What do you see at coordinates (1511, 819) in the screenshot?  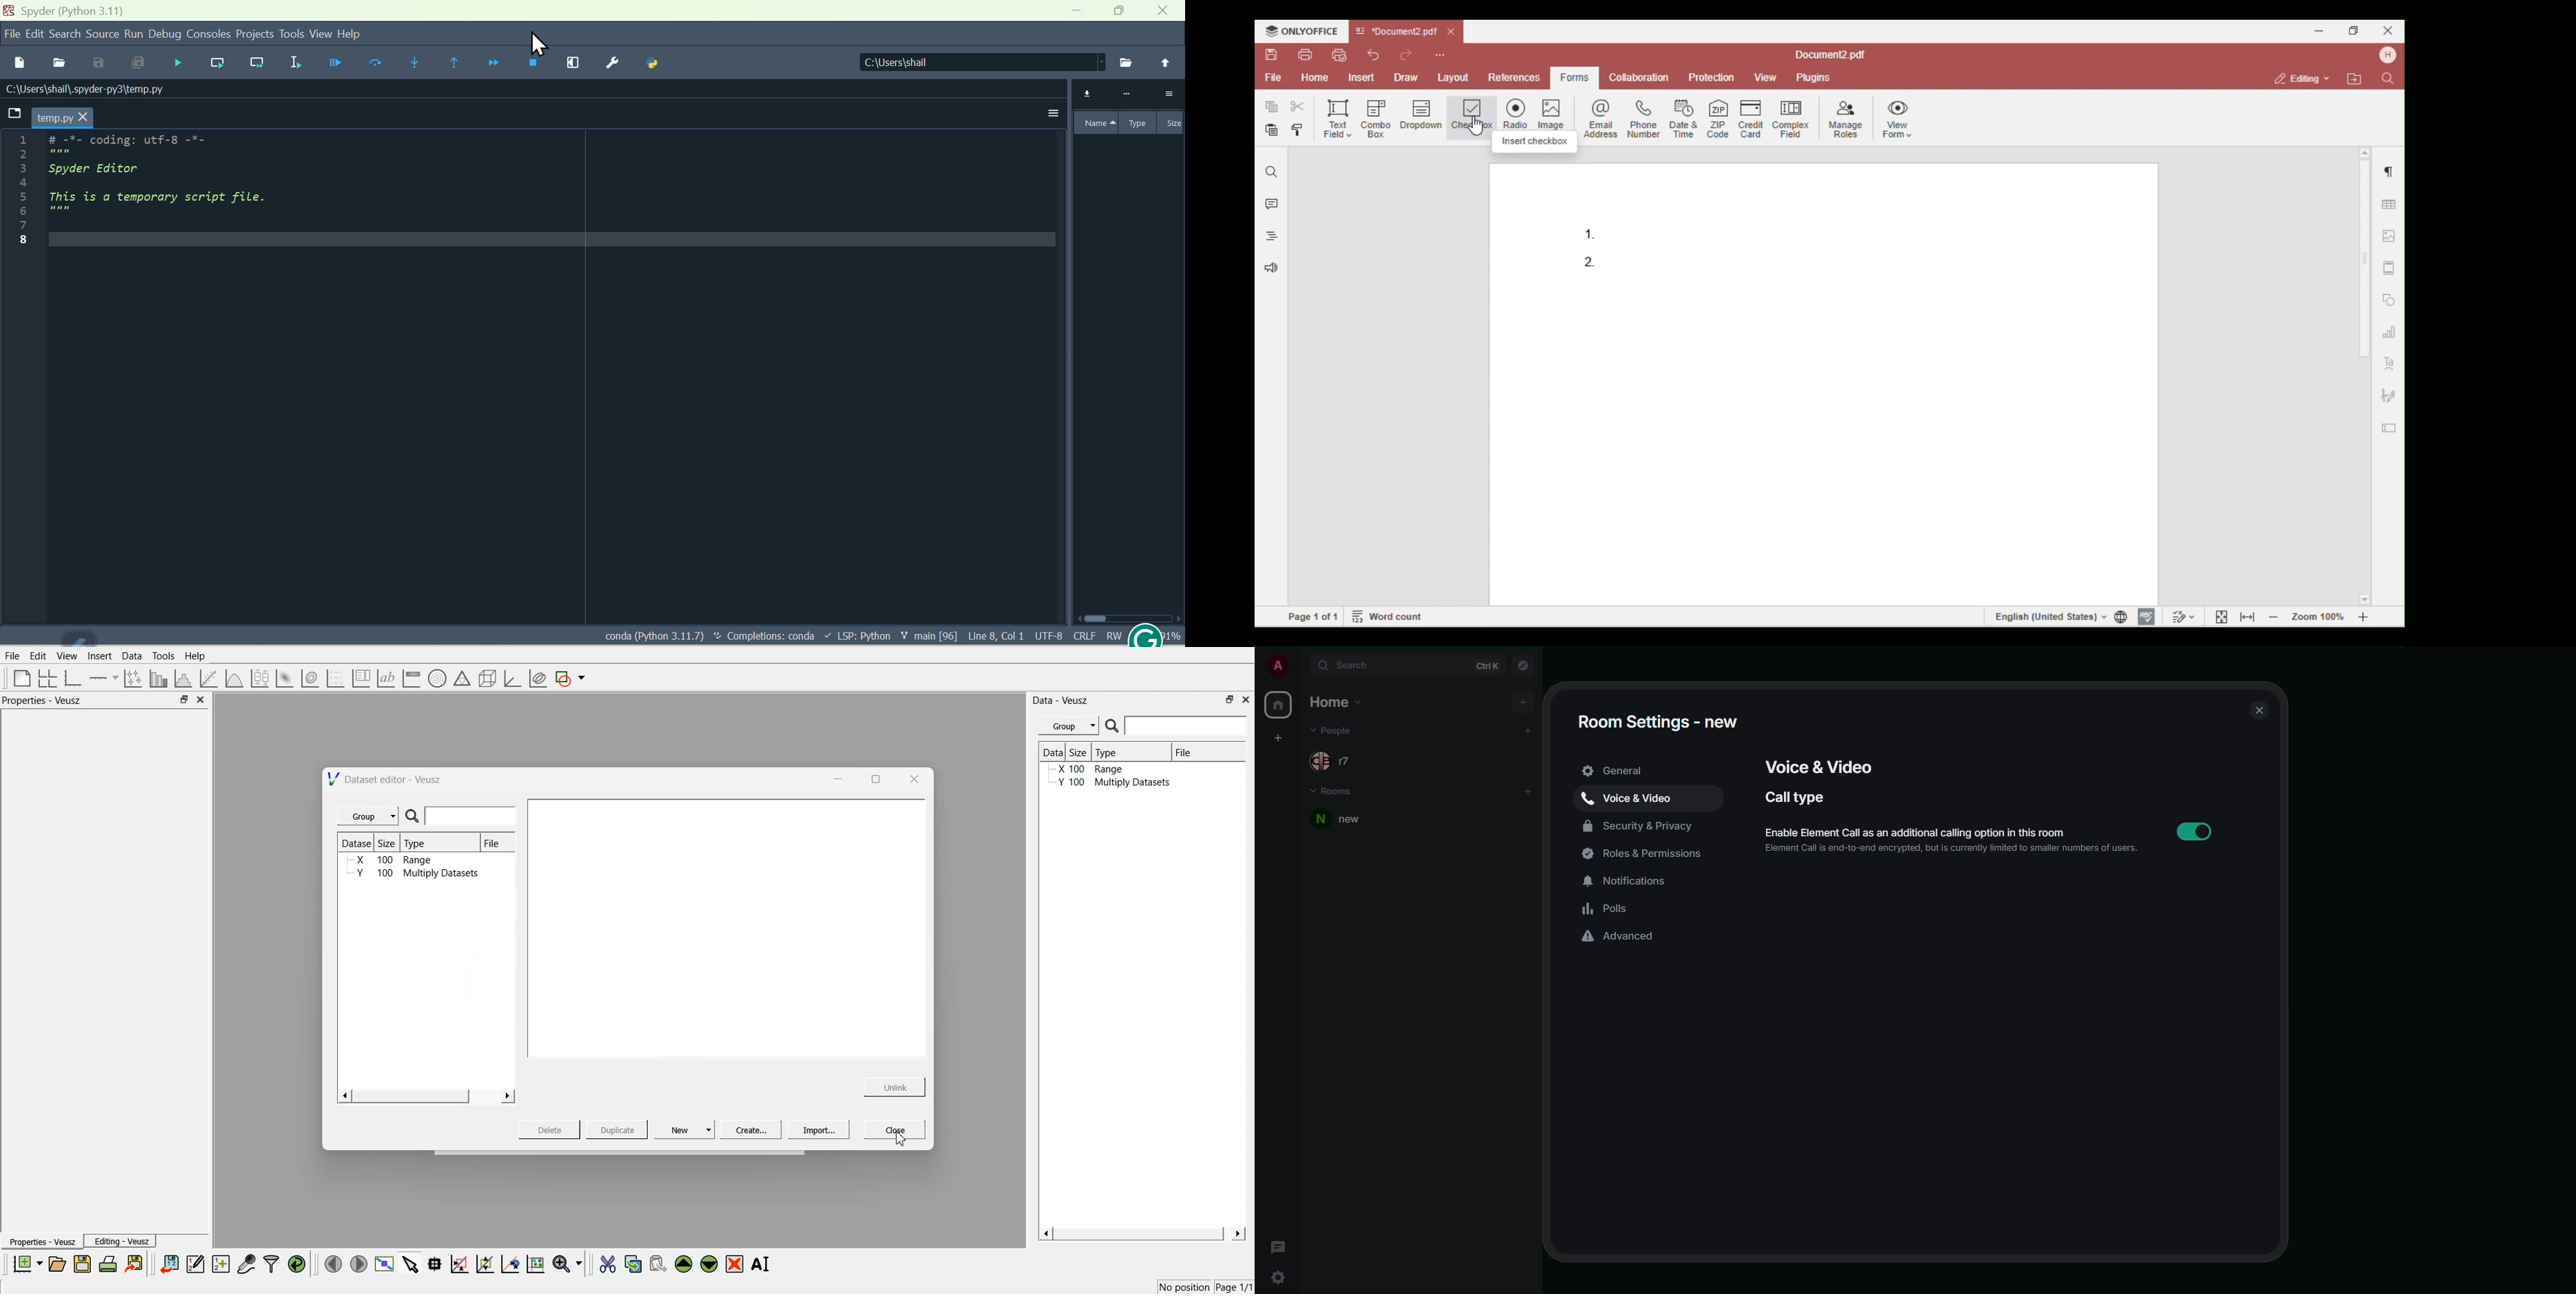 I see `room options` at bounding box center [1511, 819].